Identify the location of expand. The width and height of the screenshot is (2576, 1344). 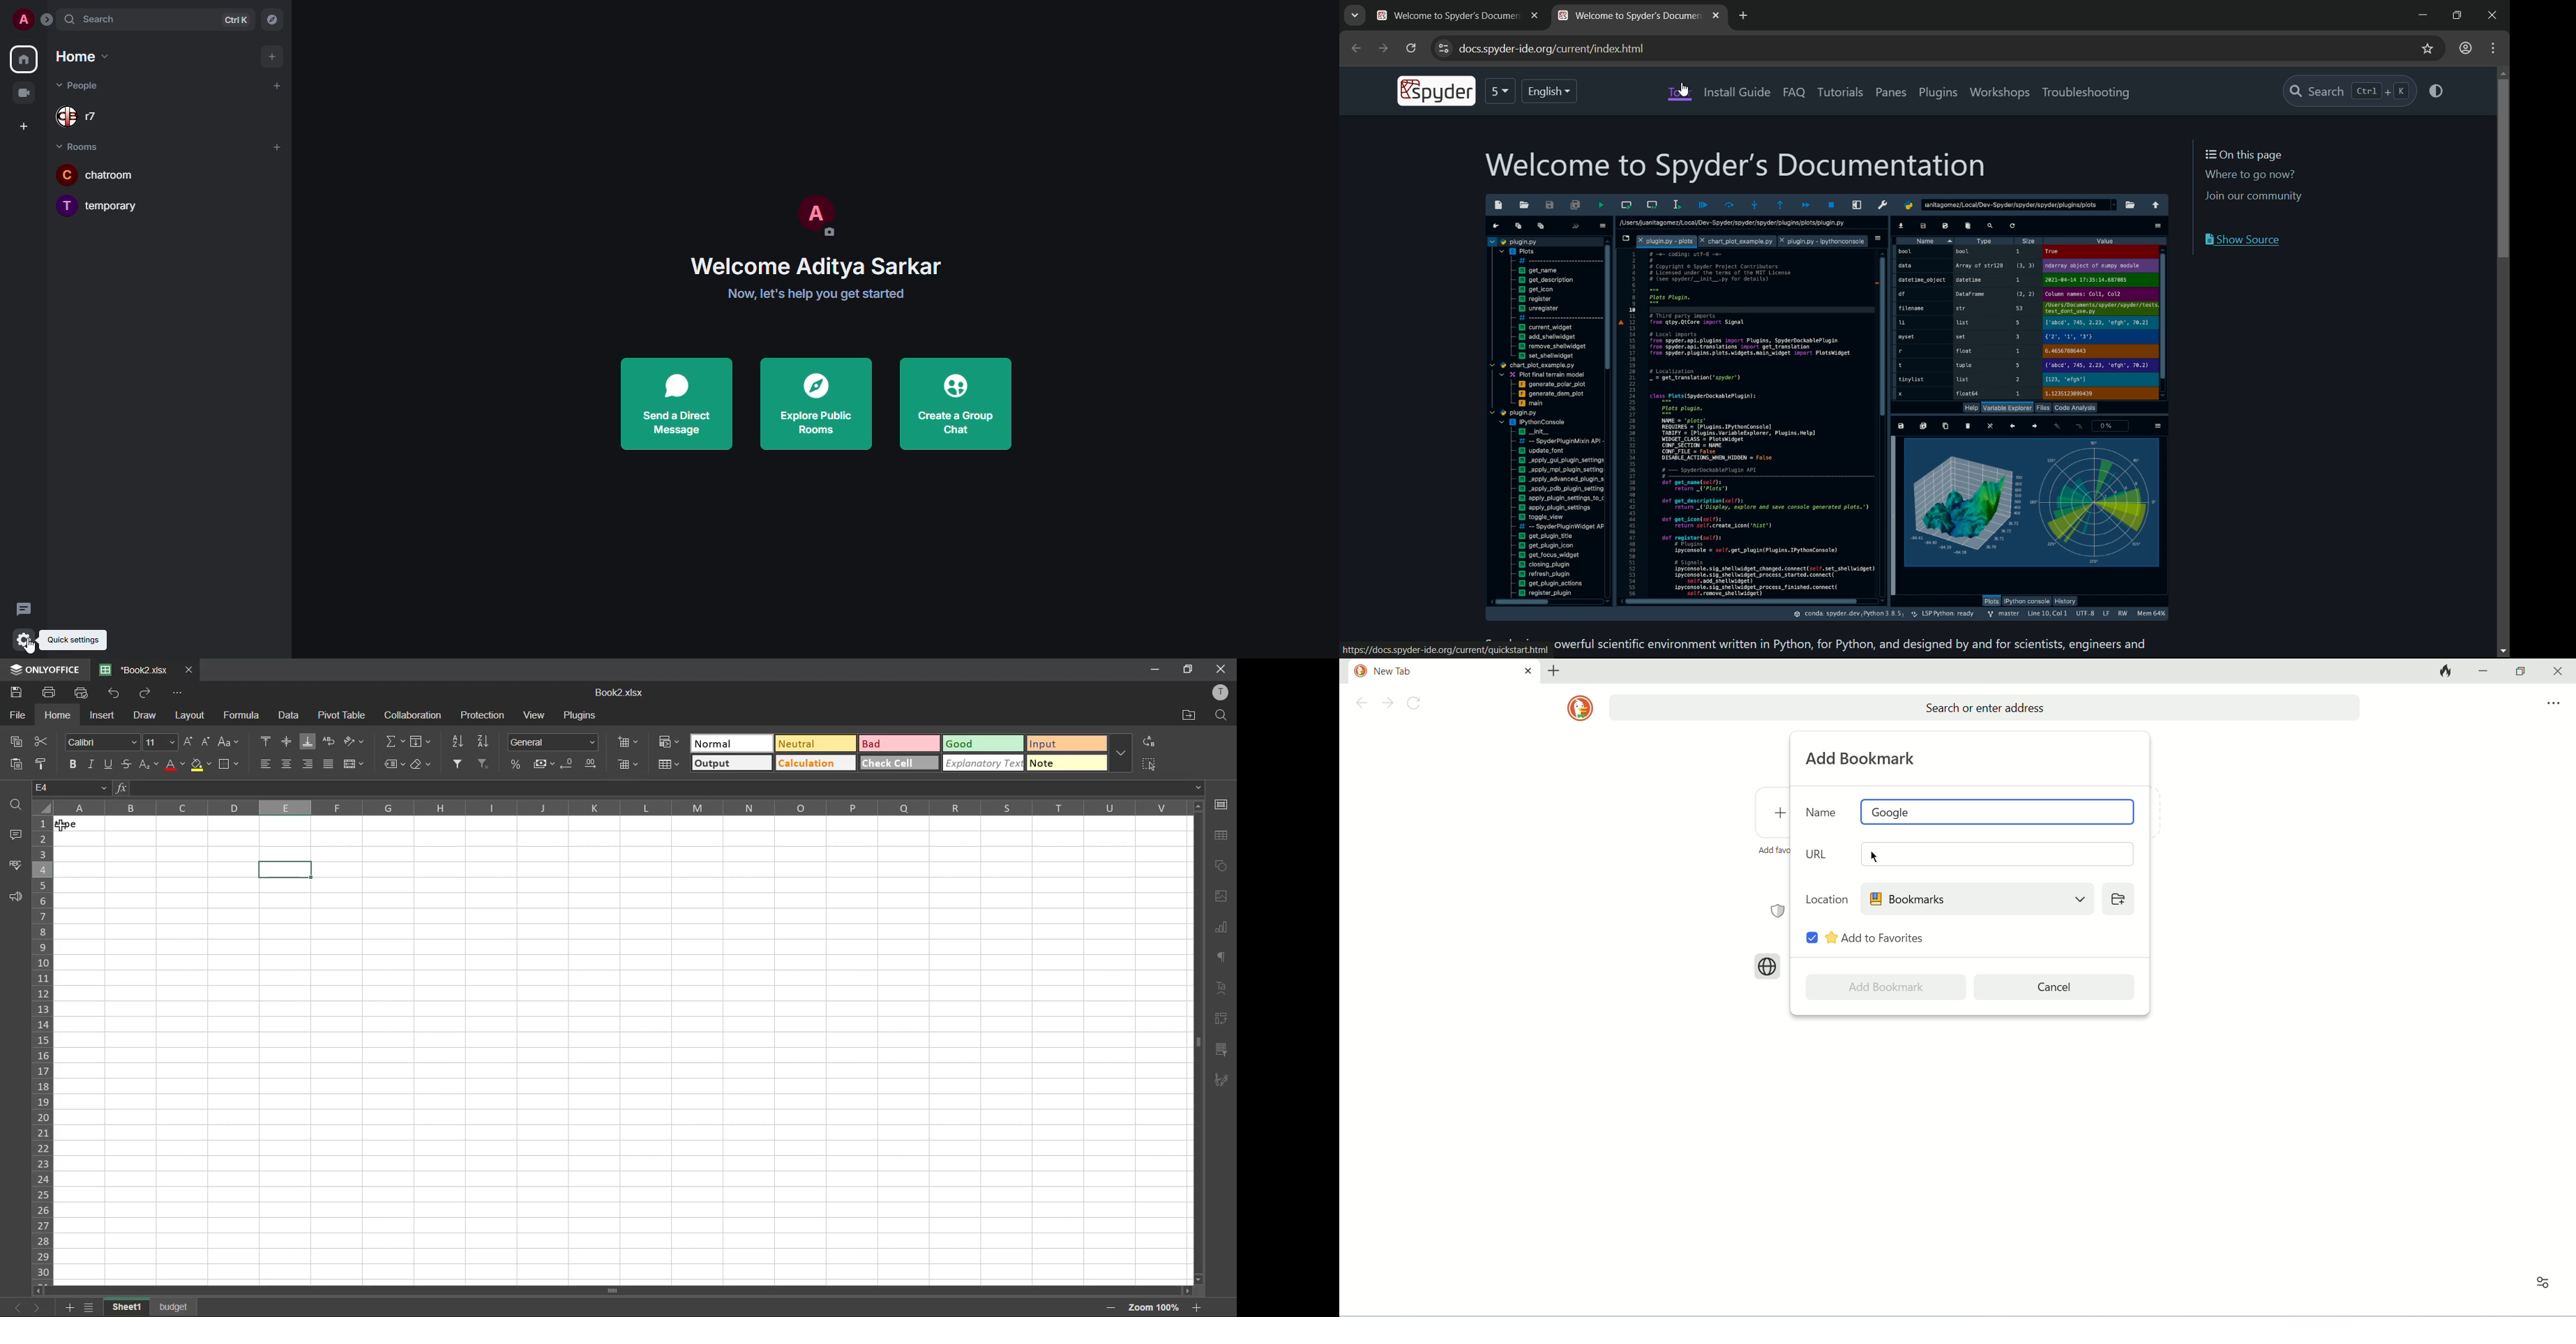
(49, 21).